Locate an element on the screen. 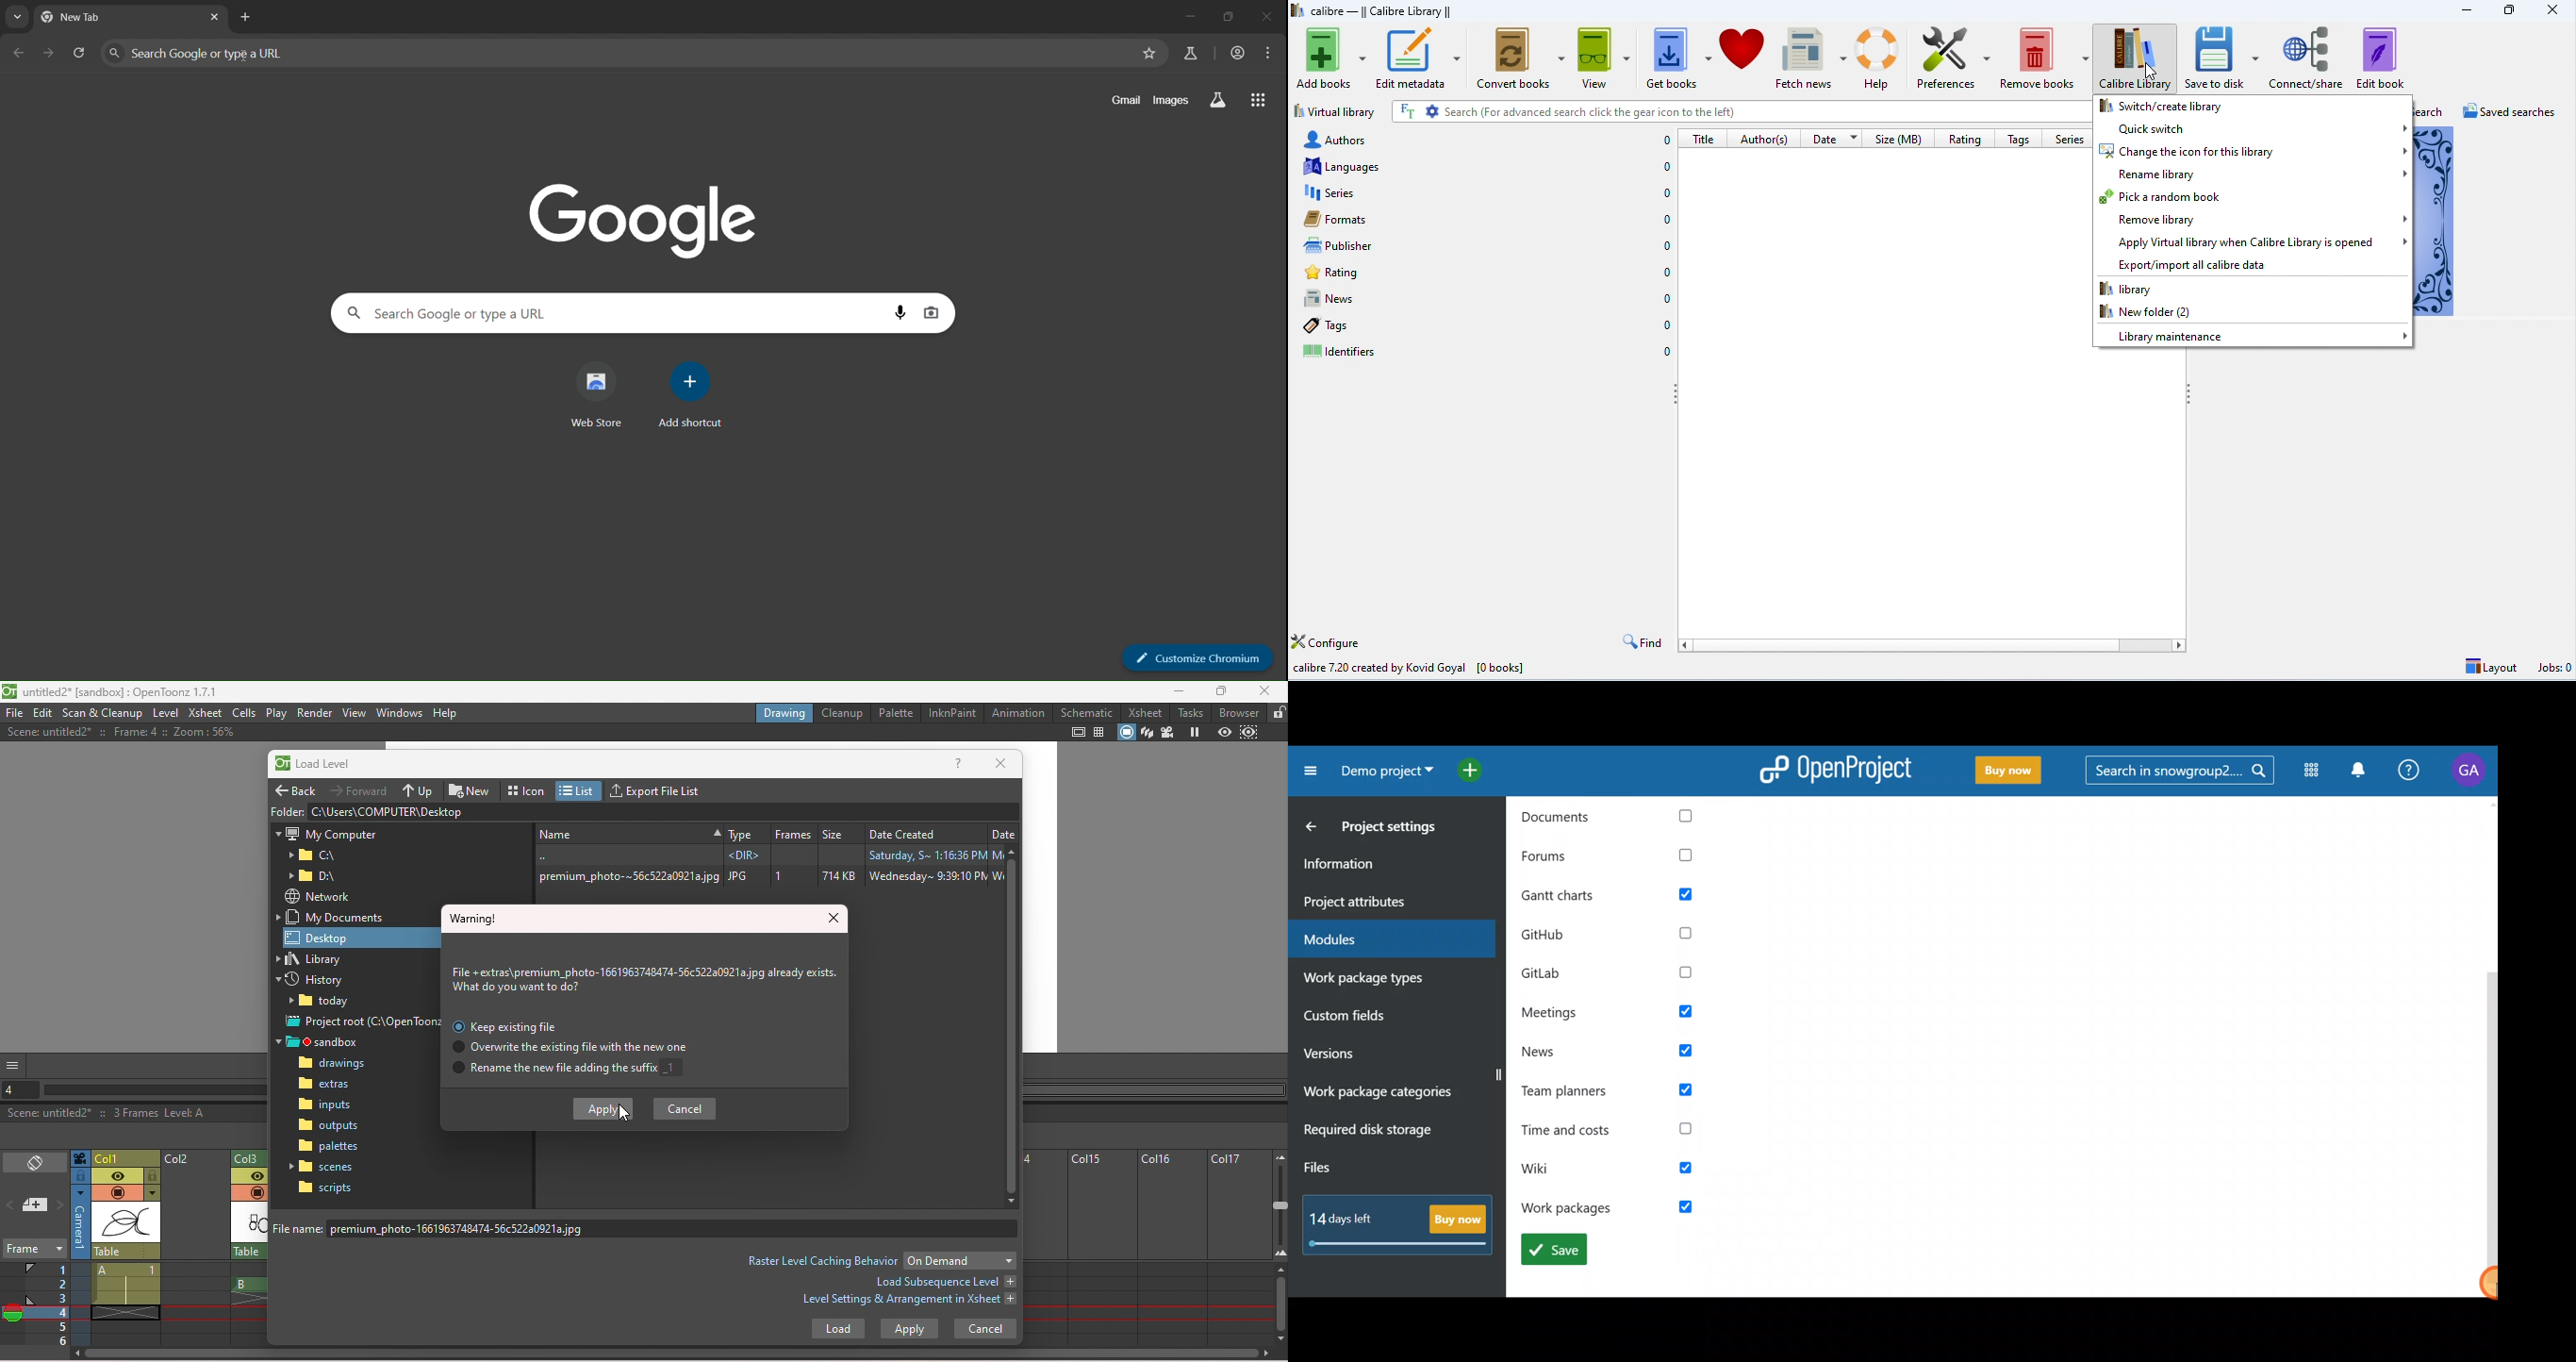 This screenshot has height=1372, width=2576. edit metadata is located at coordinates (1418, 59).